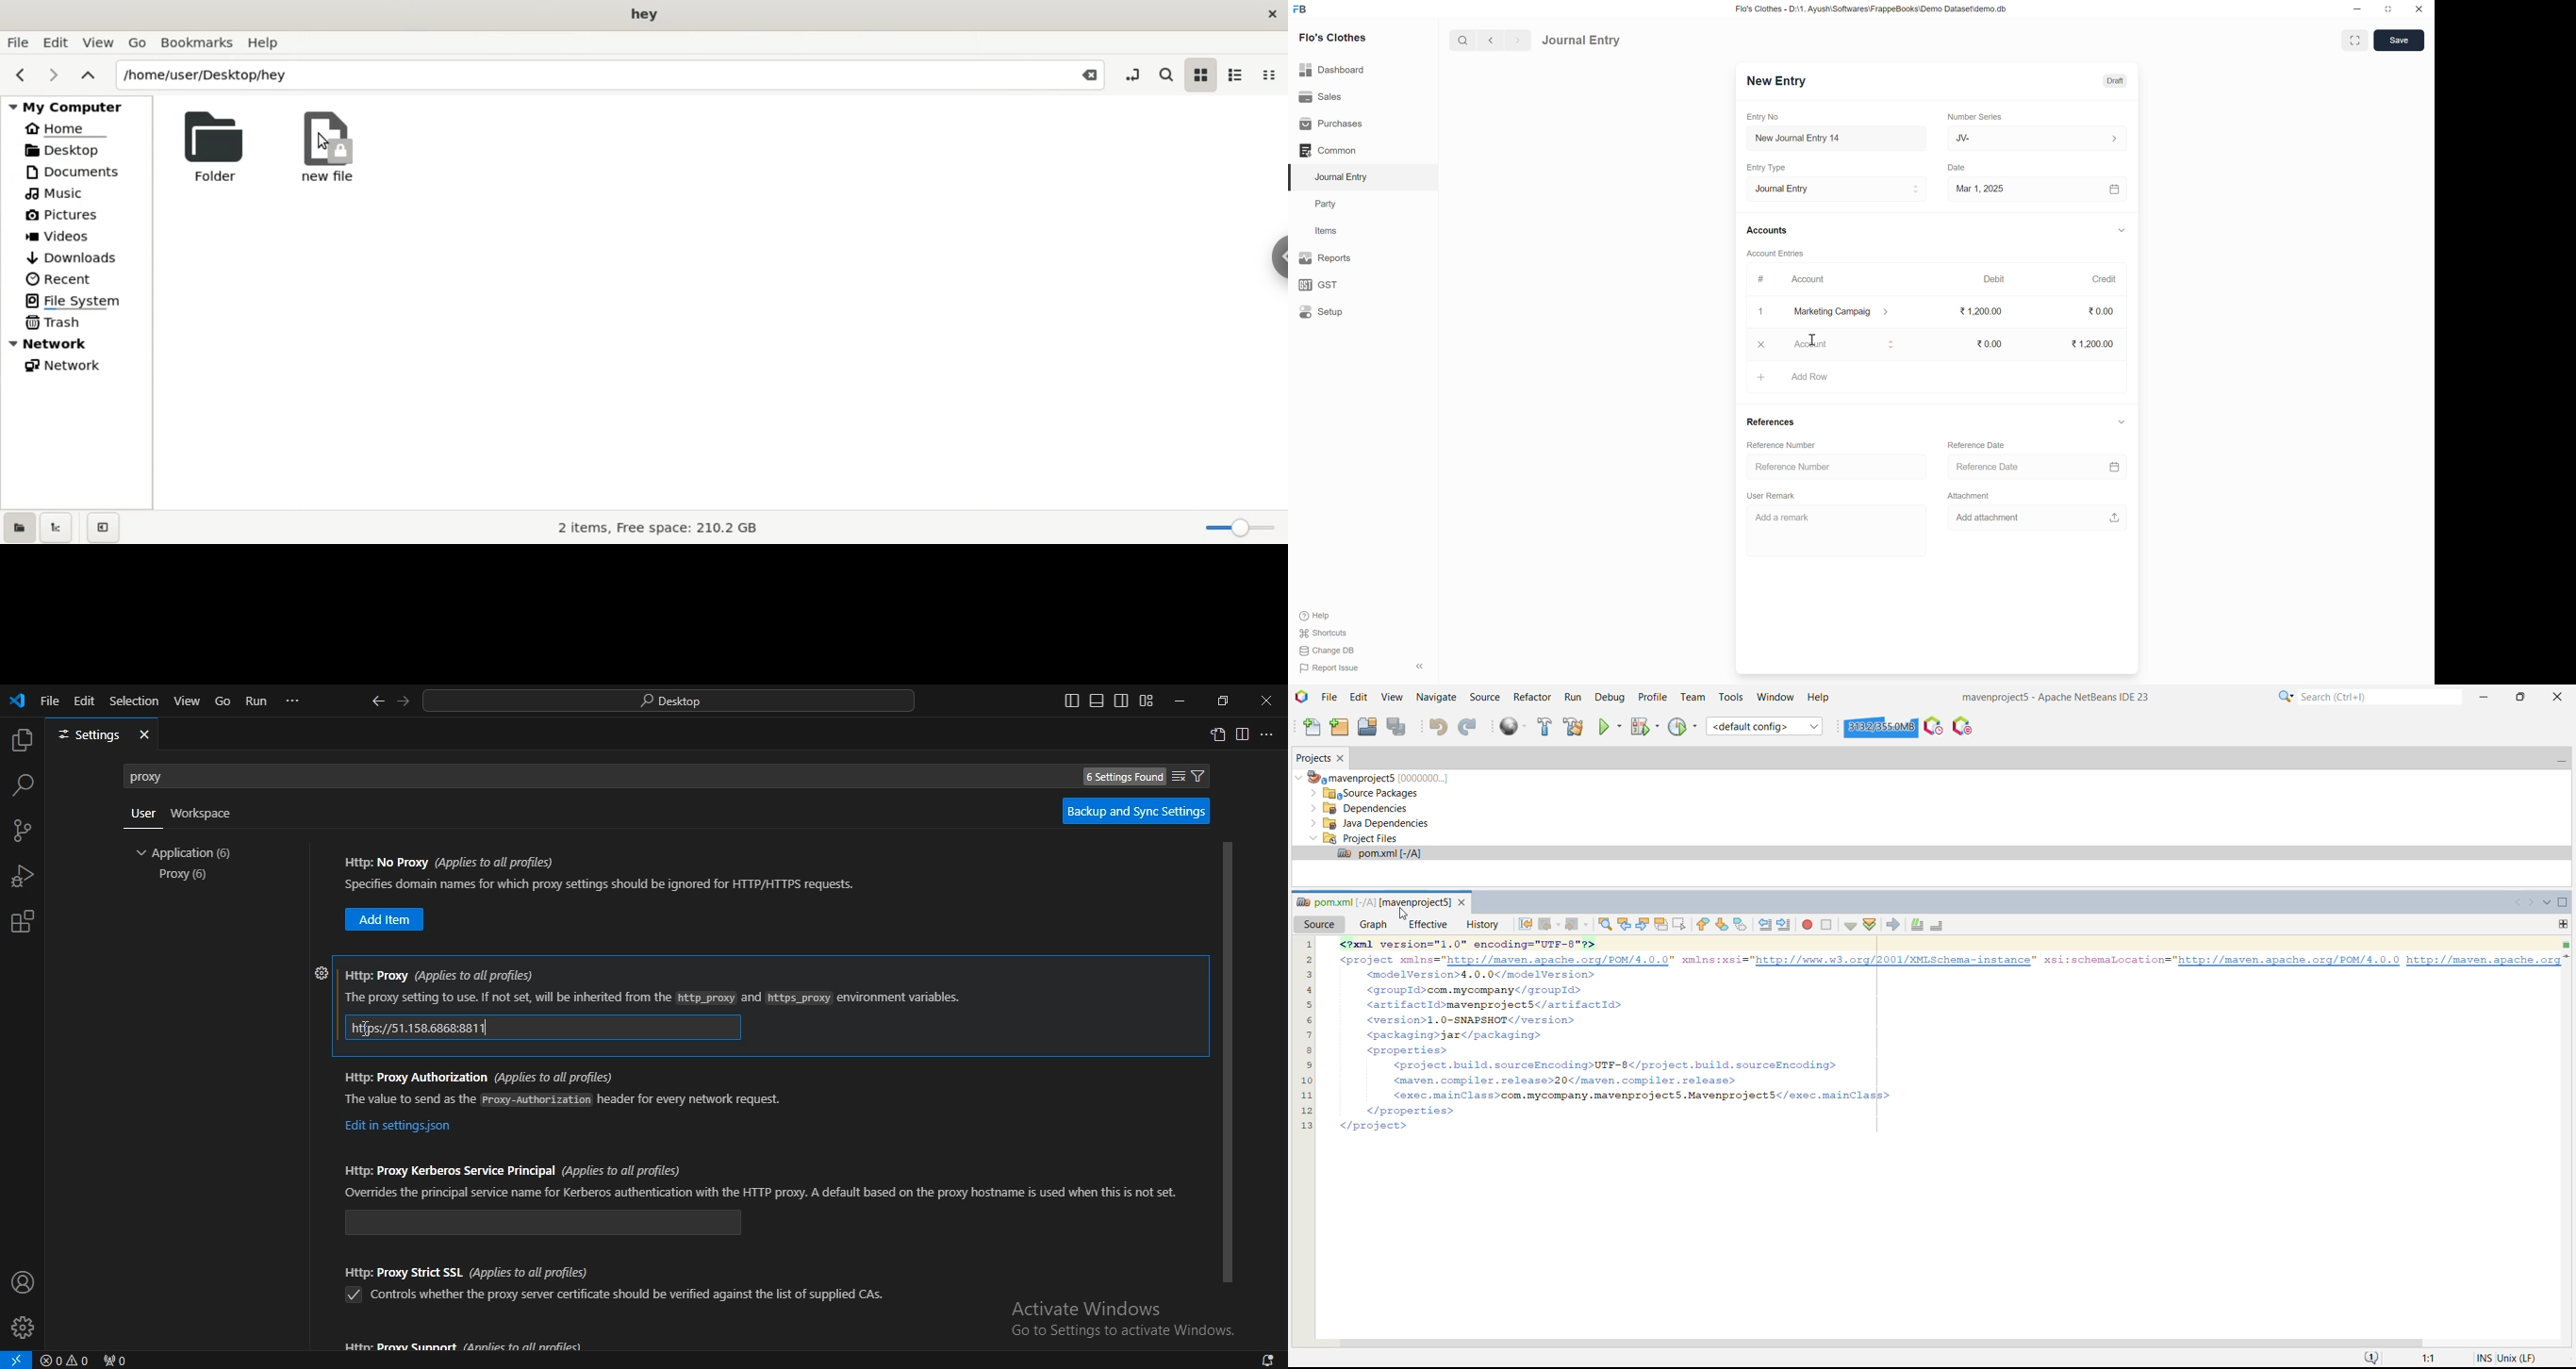 Image resolution: width=2576 pixels, height=1372 pixels. I want to click on Close, so click(2558, 696).